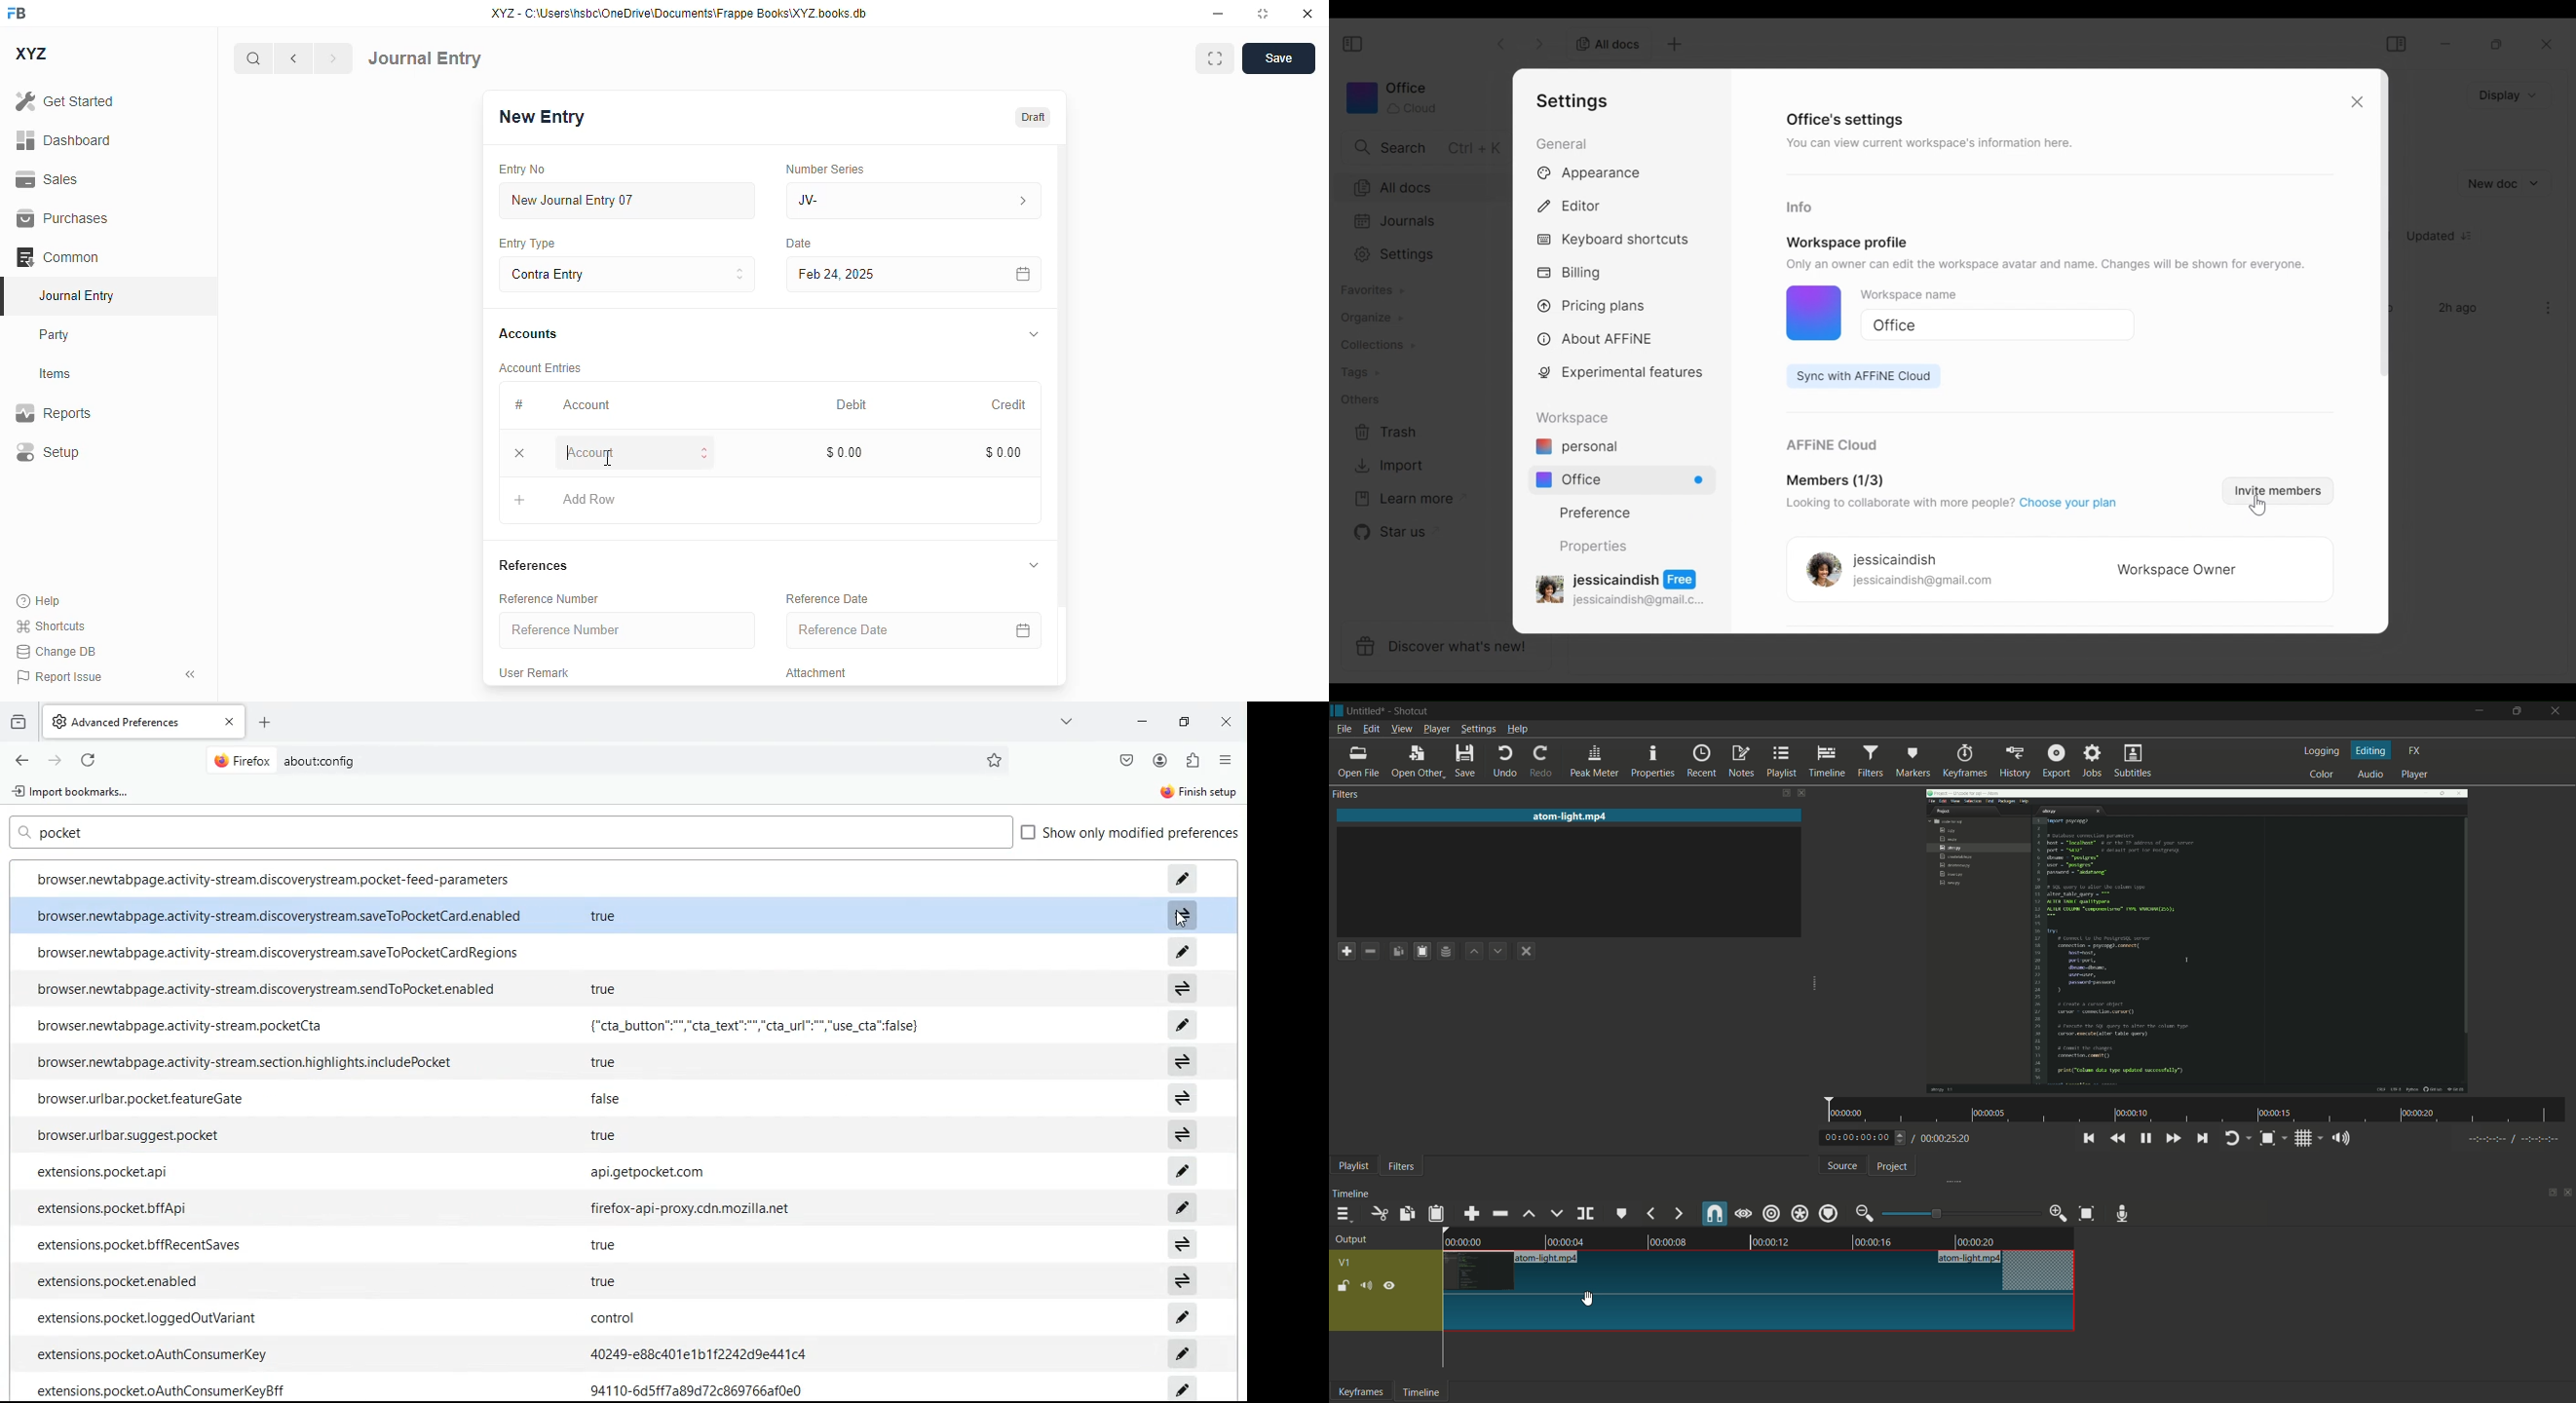  What do you see at coordinates (1386, 433) in the screenshot?
I see `Trash` at bounding box center [1386, 433].